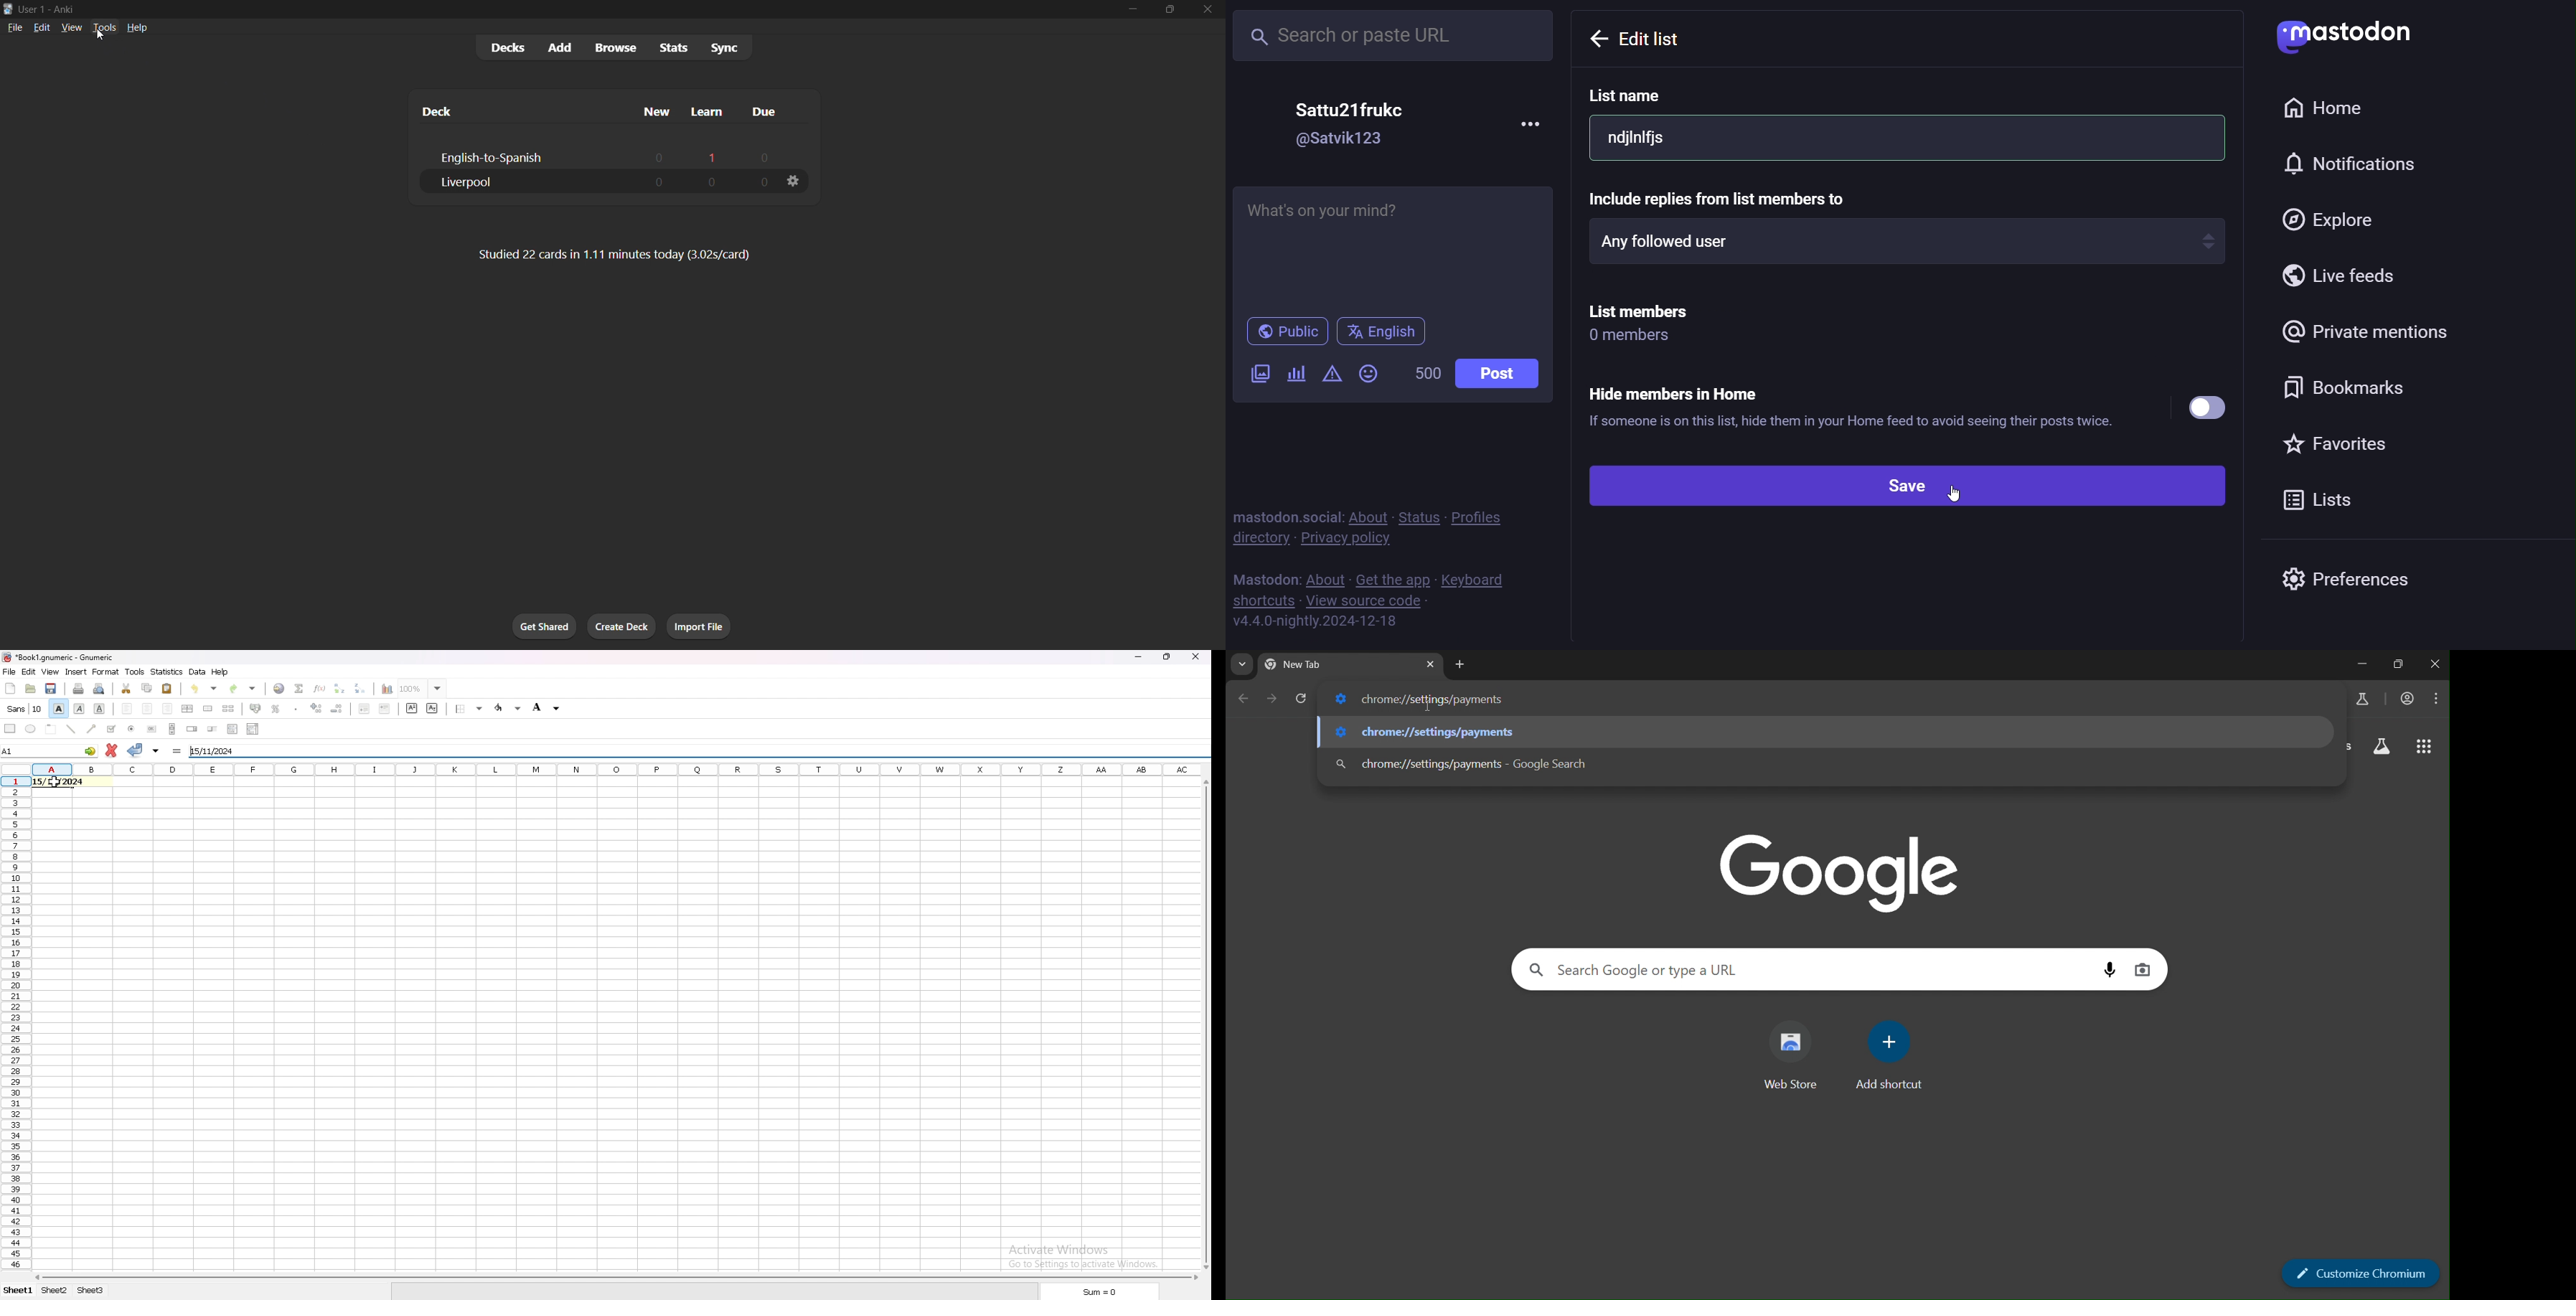  What do you see at coordinates (760, 182) in the screenshot?
I see `0` at bounding box center [760, 182].